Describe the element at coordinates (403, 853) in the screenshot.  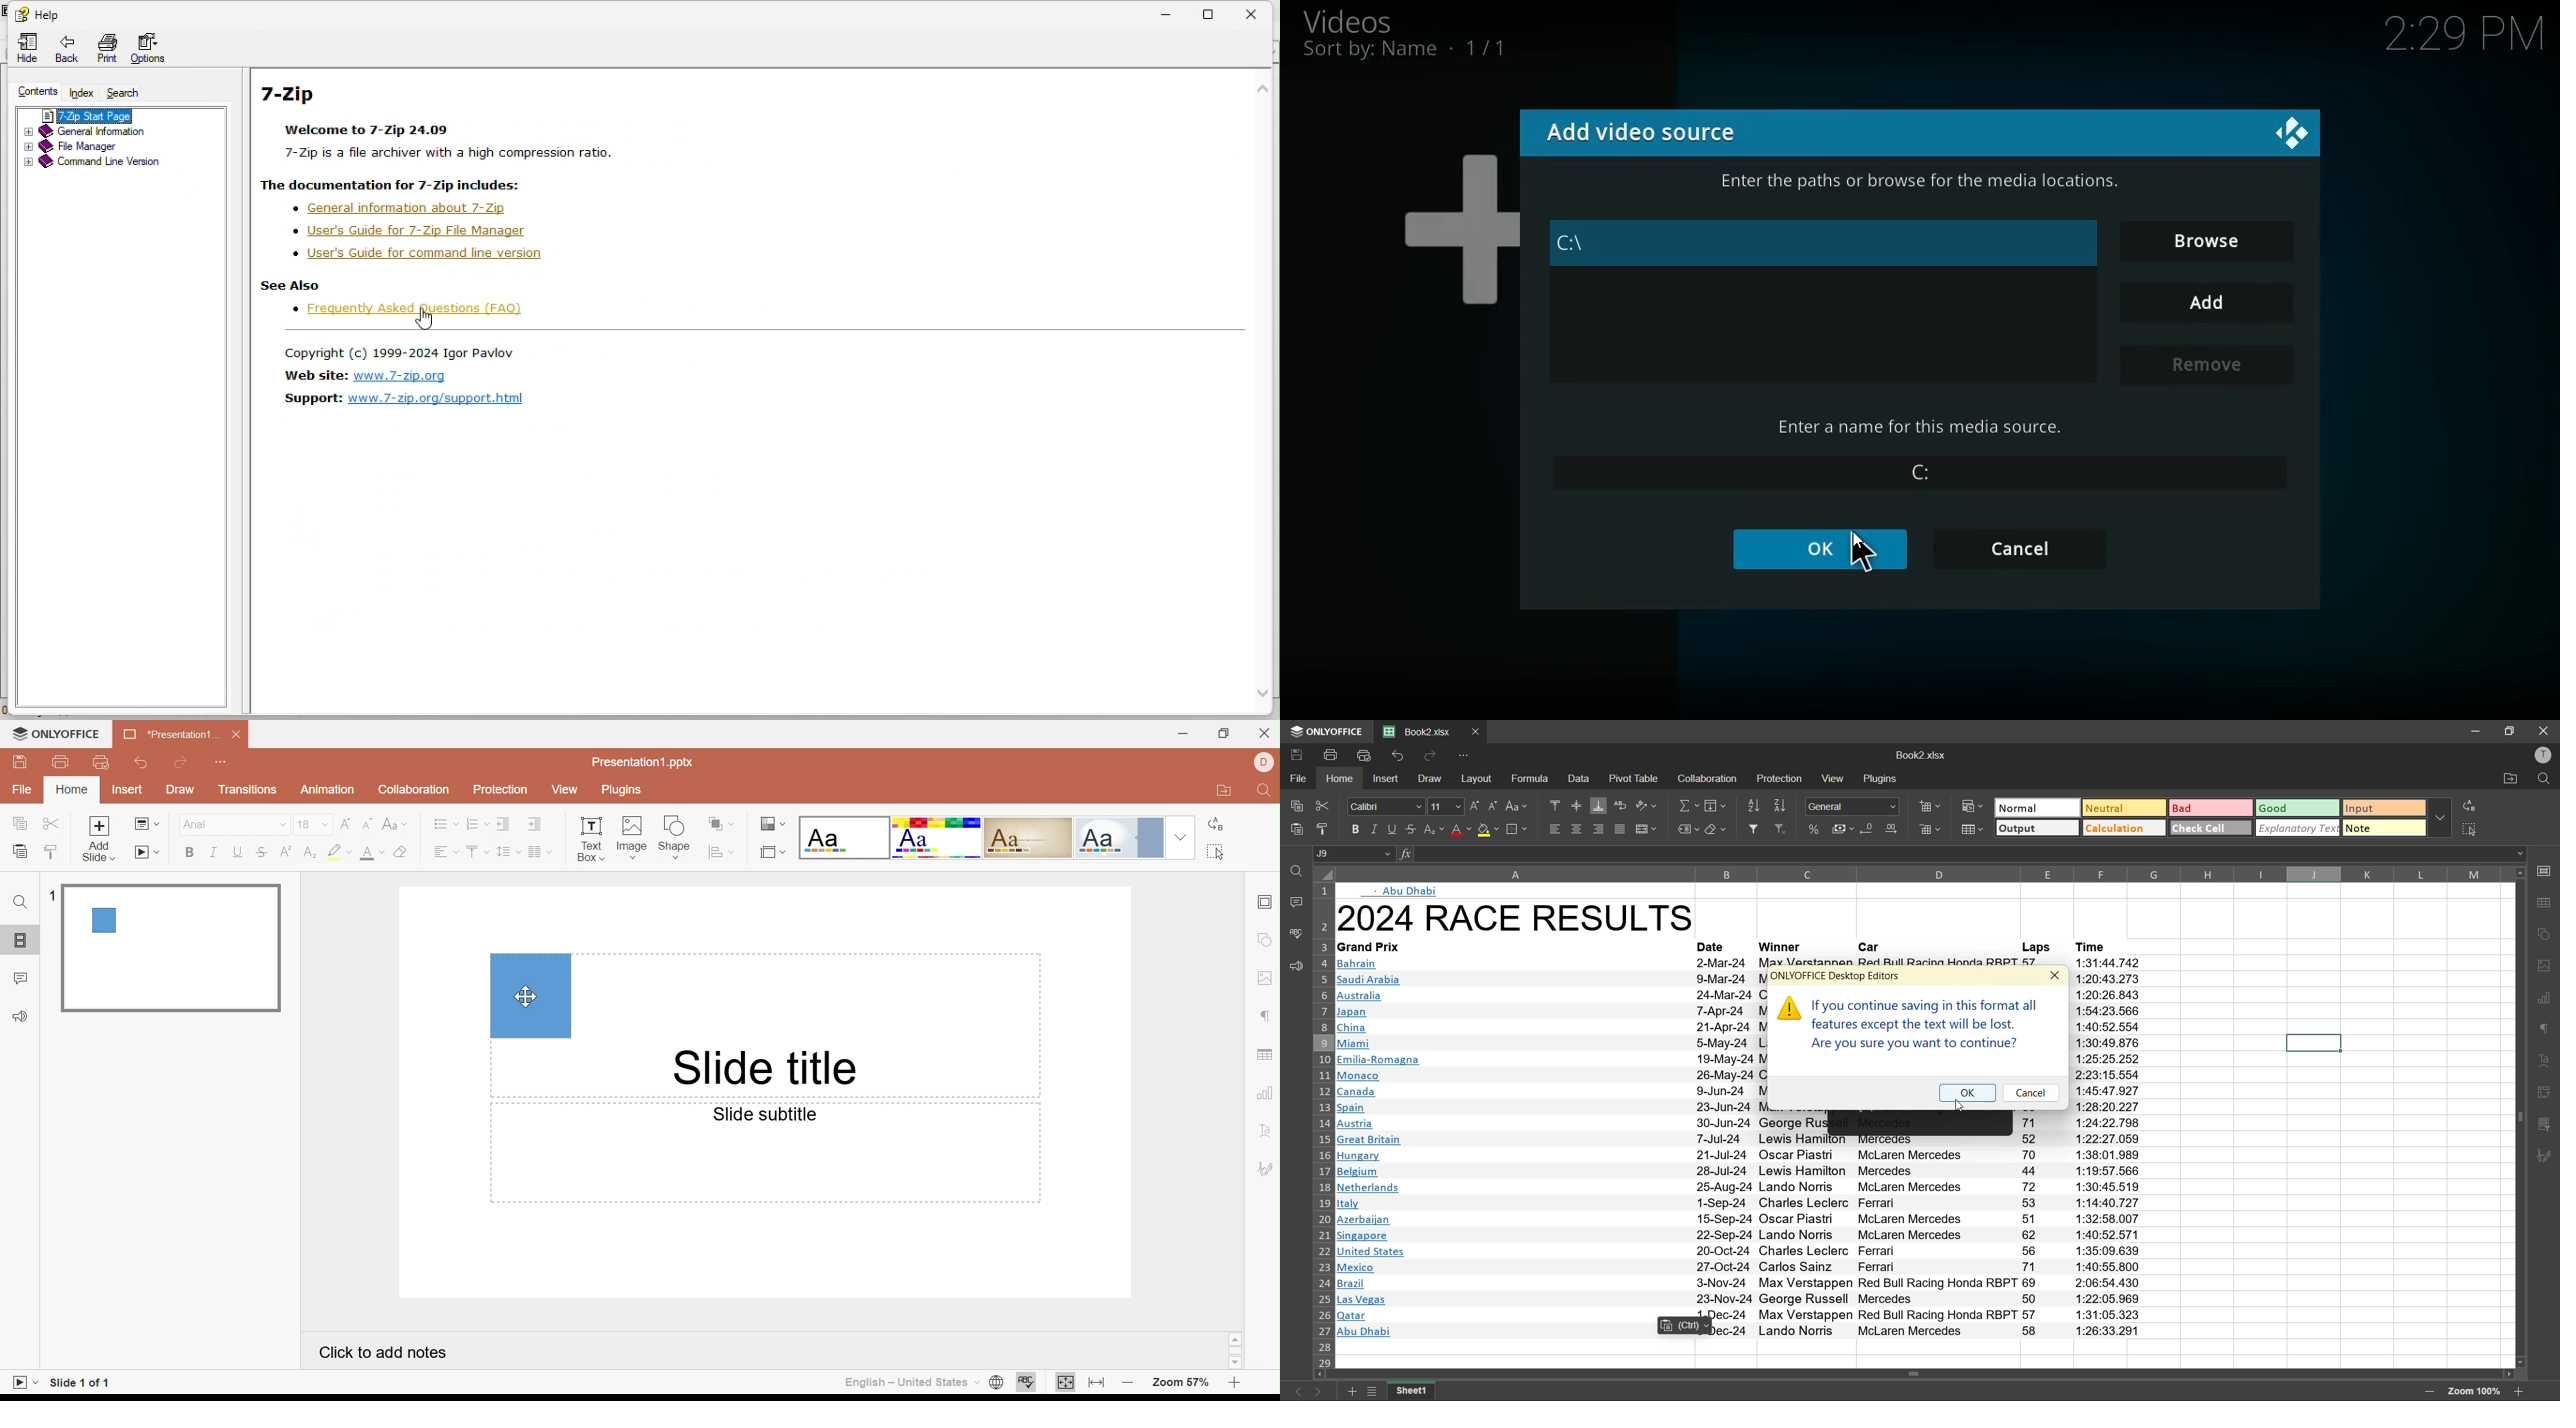
I see `Clear style` at that location.